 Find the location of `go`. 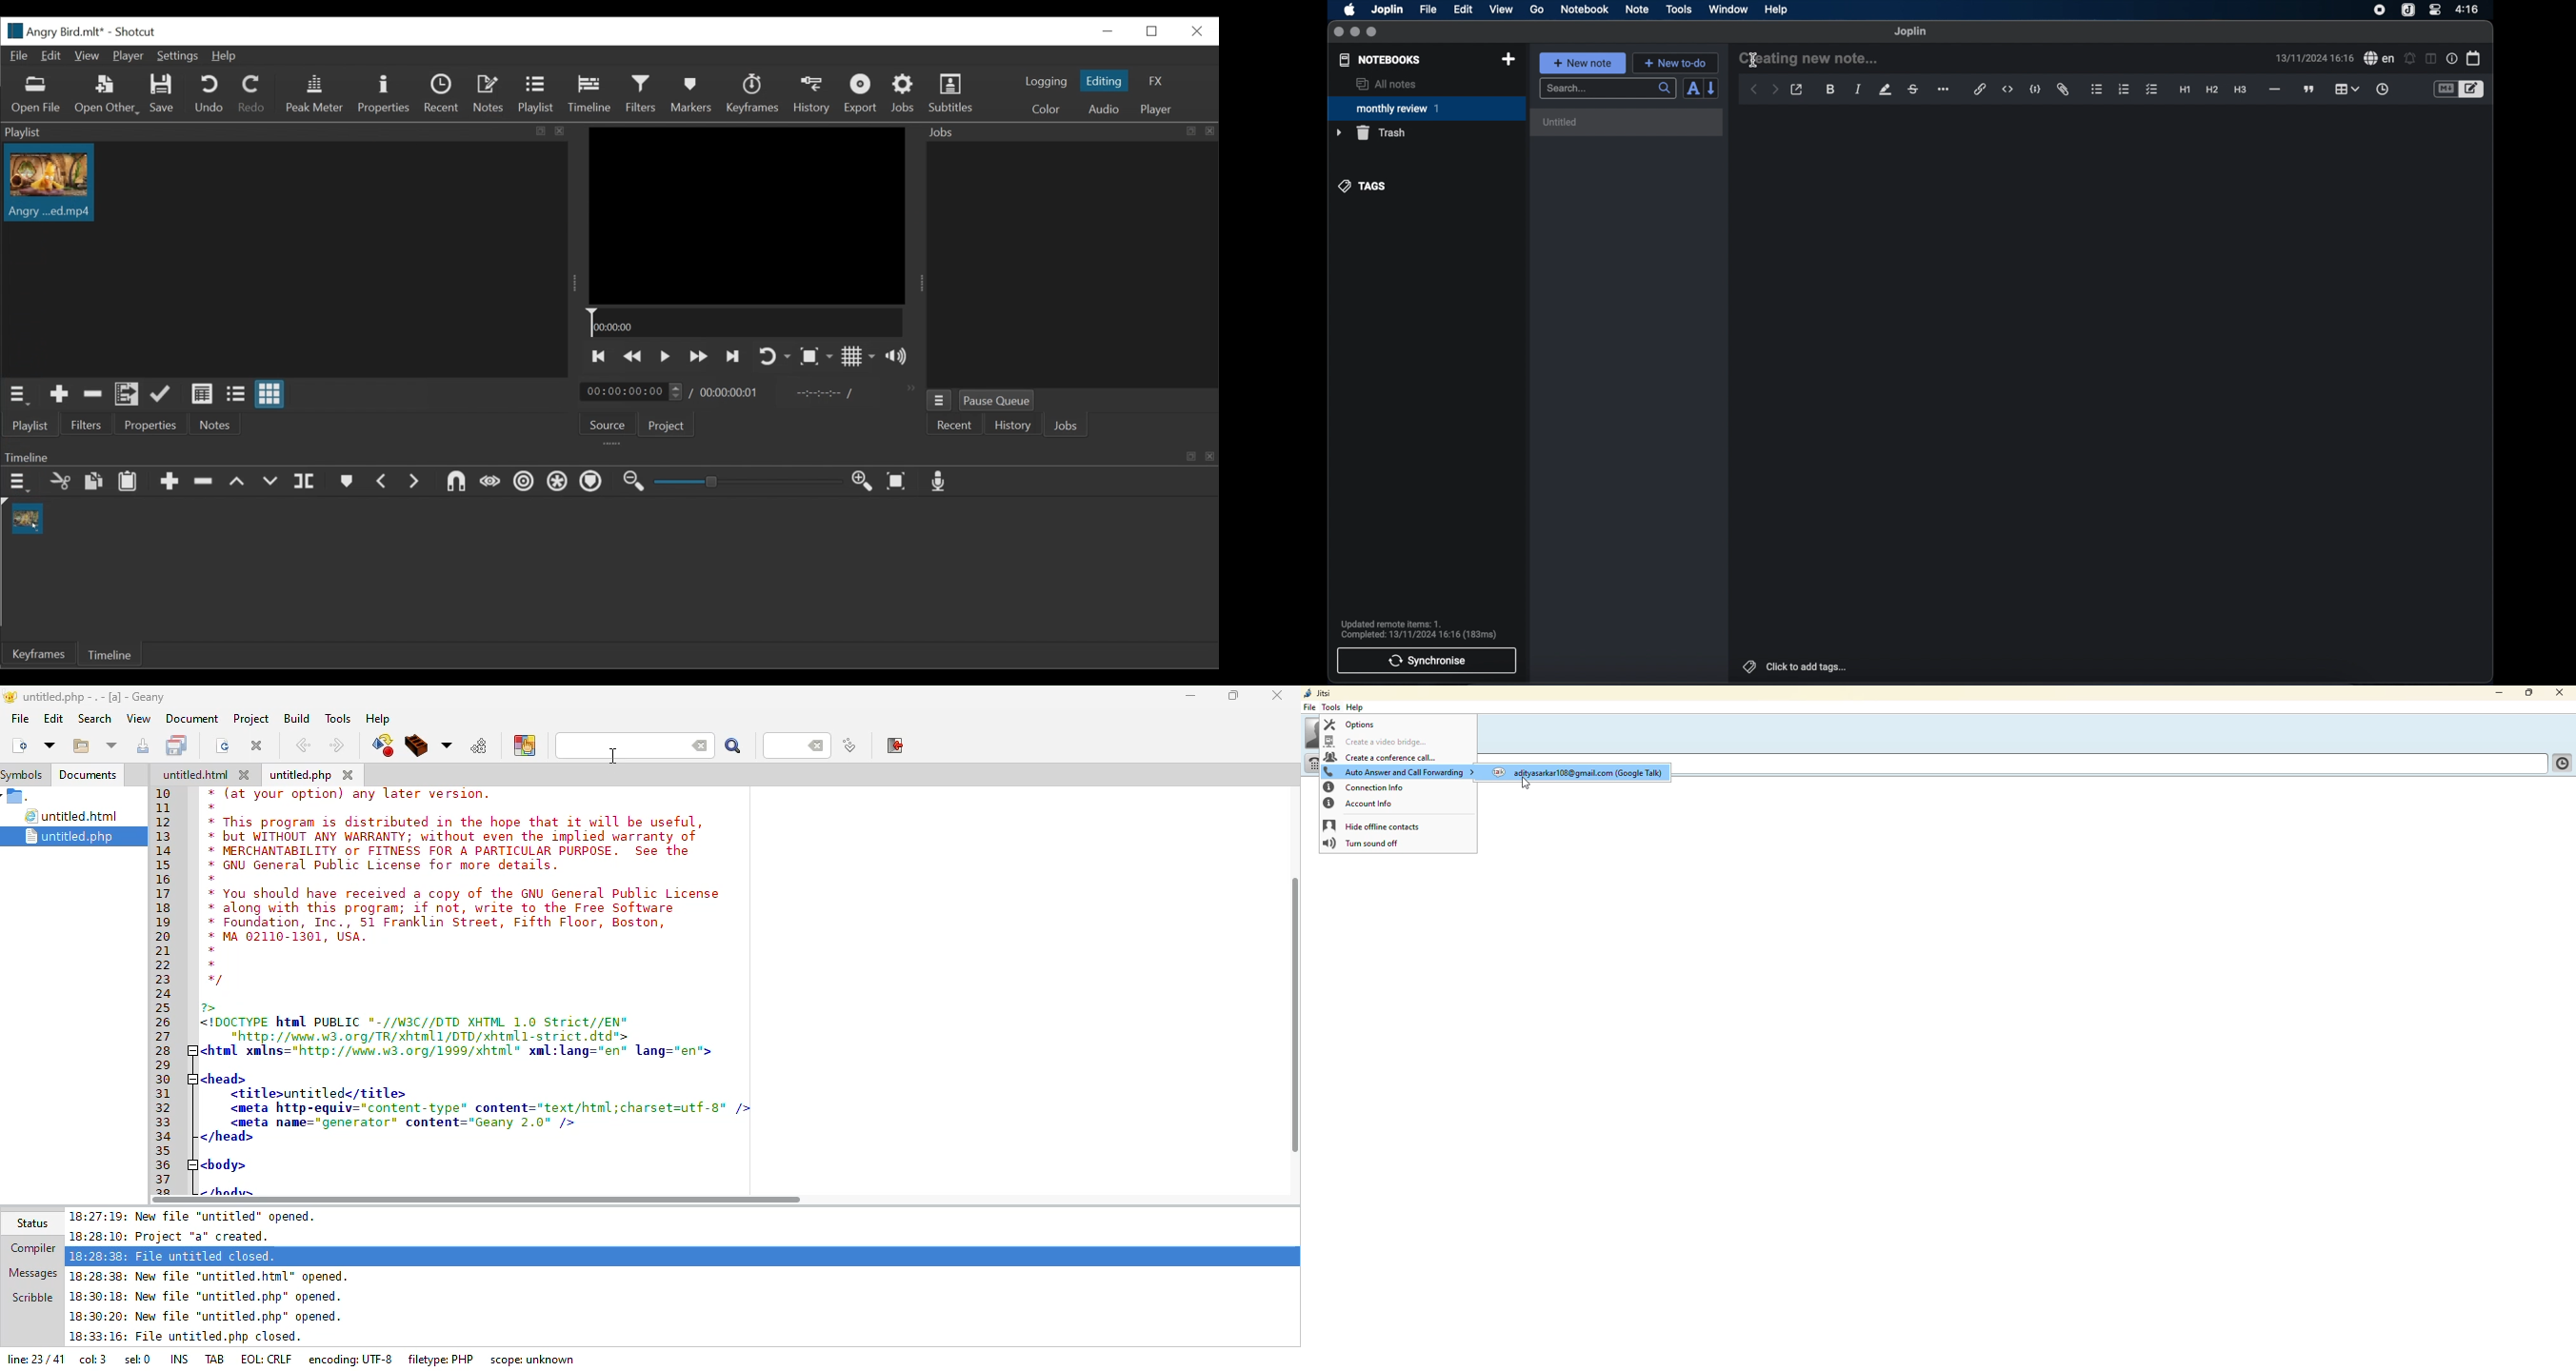

go is located at coordinates (1537, 9).